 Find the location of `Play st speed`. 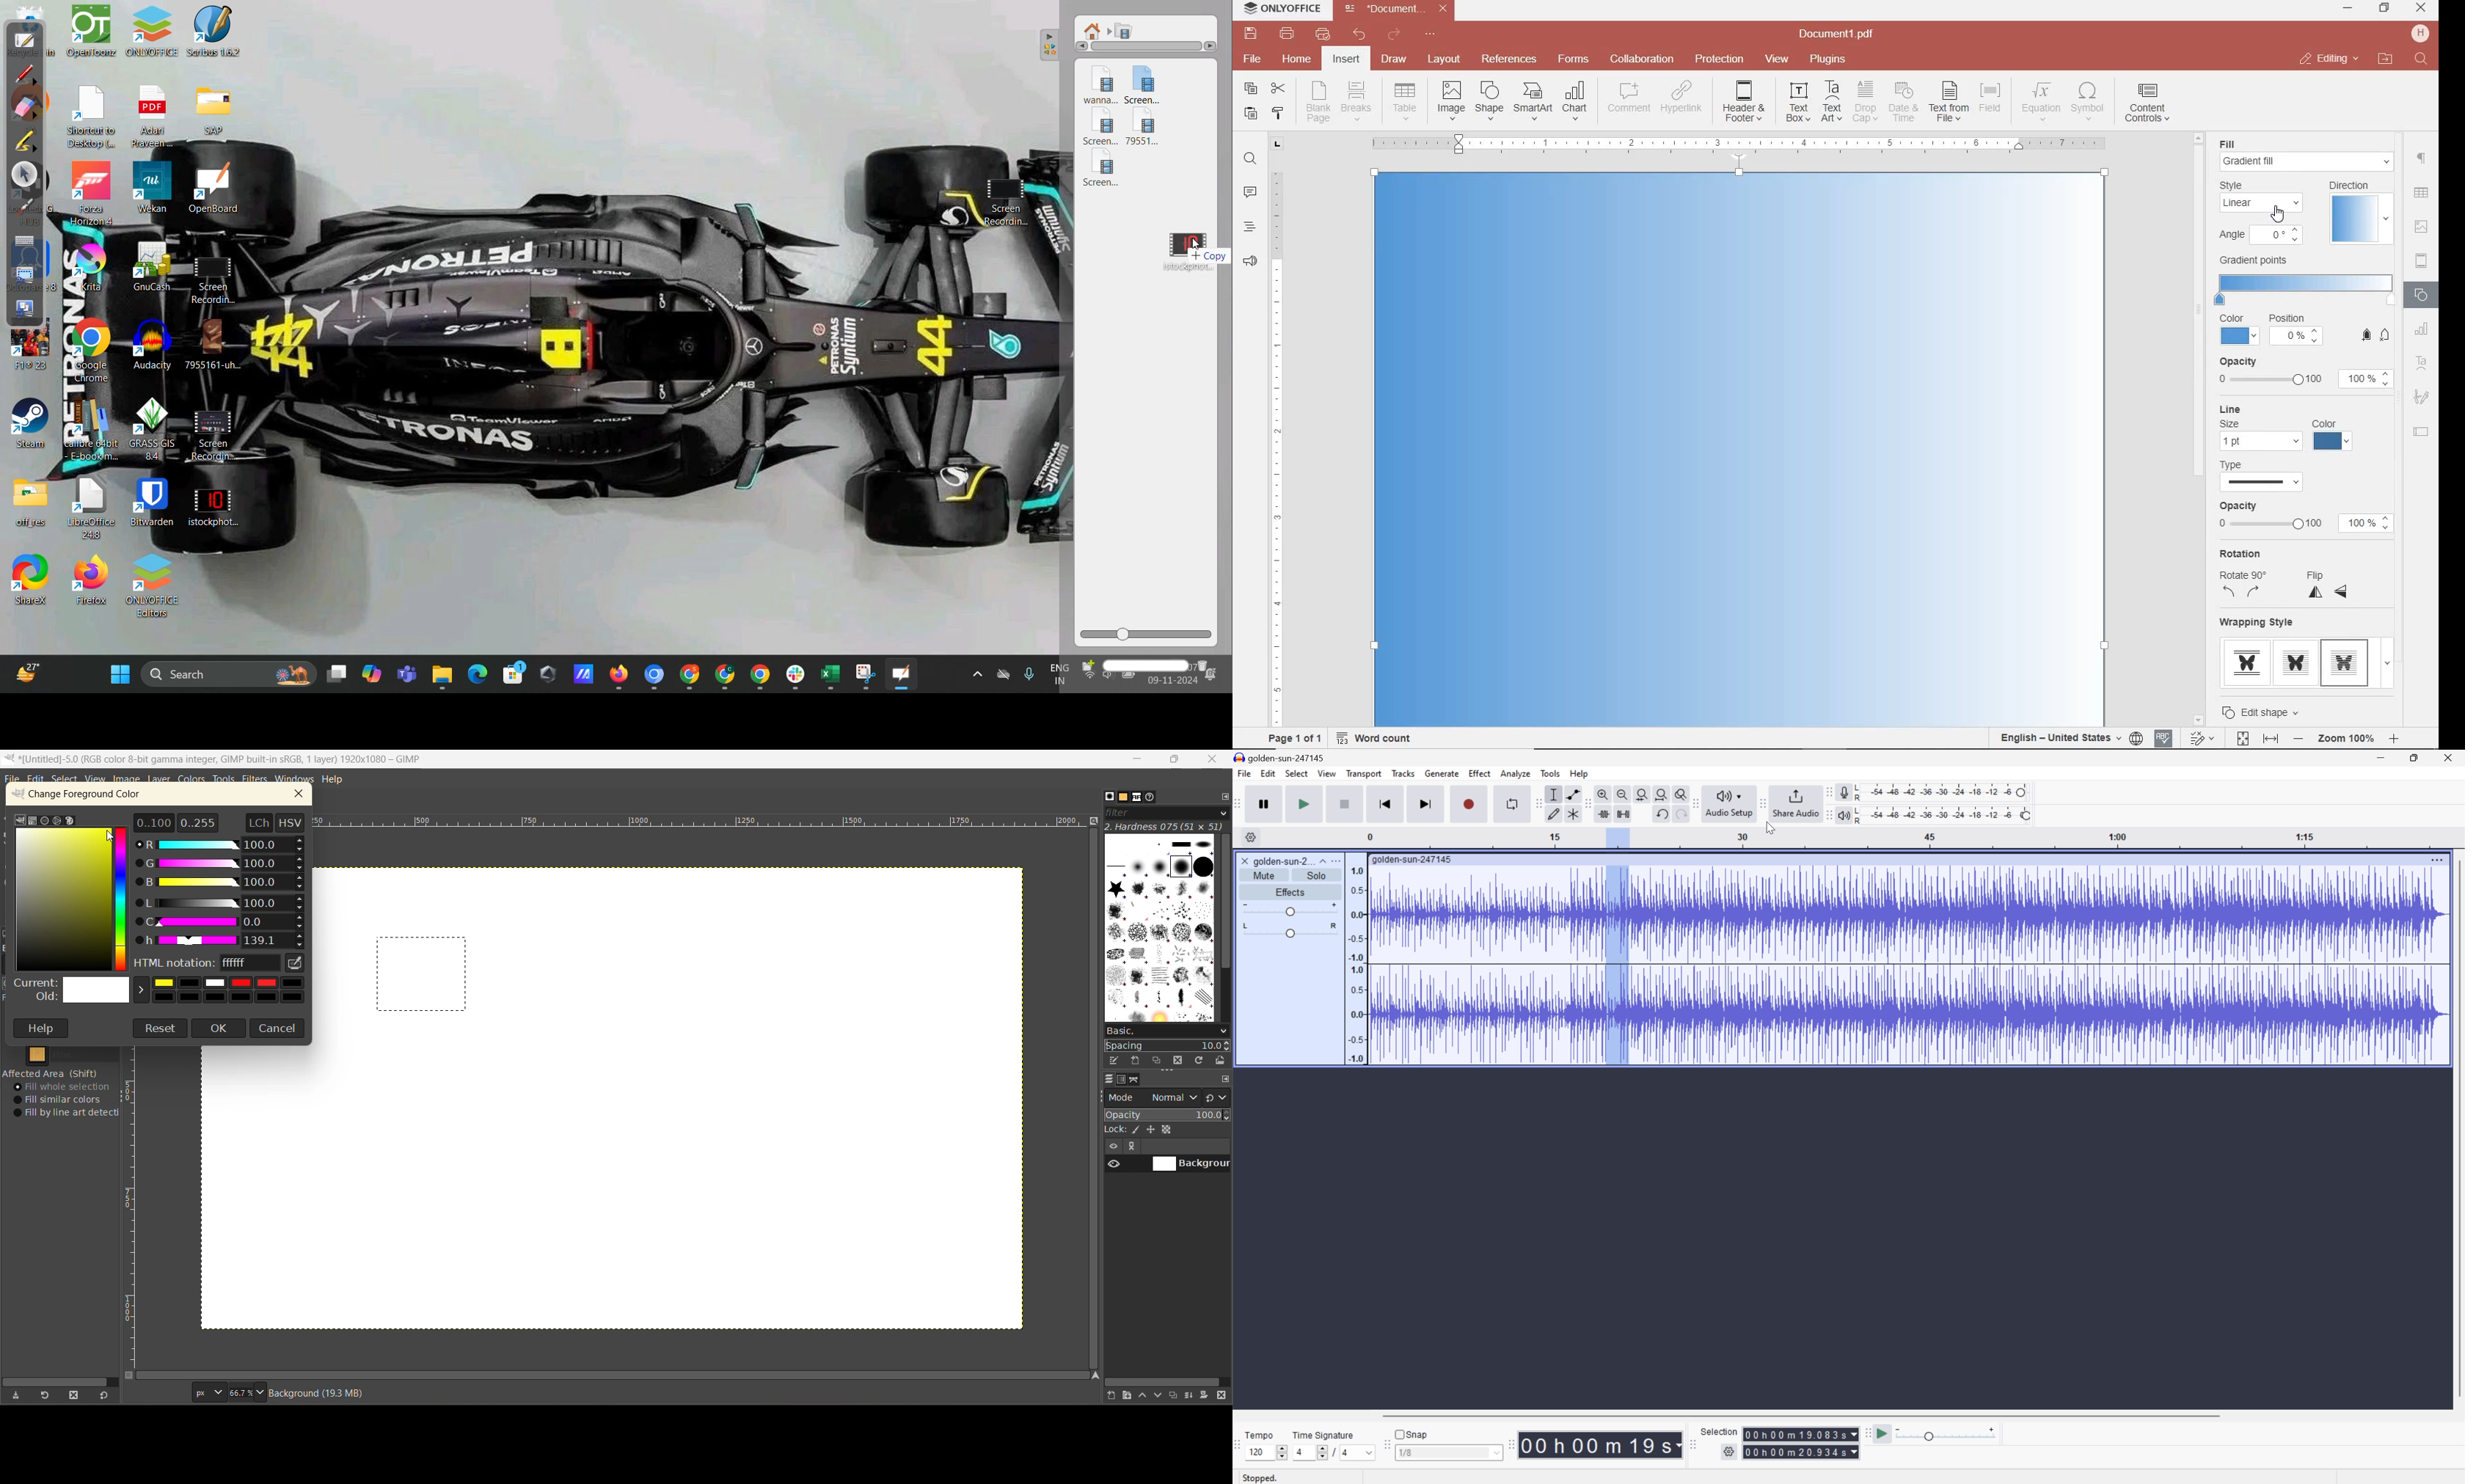

Play st speed is located at coordinates (1883, 1434).